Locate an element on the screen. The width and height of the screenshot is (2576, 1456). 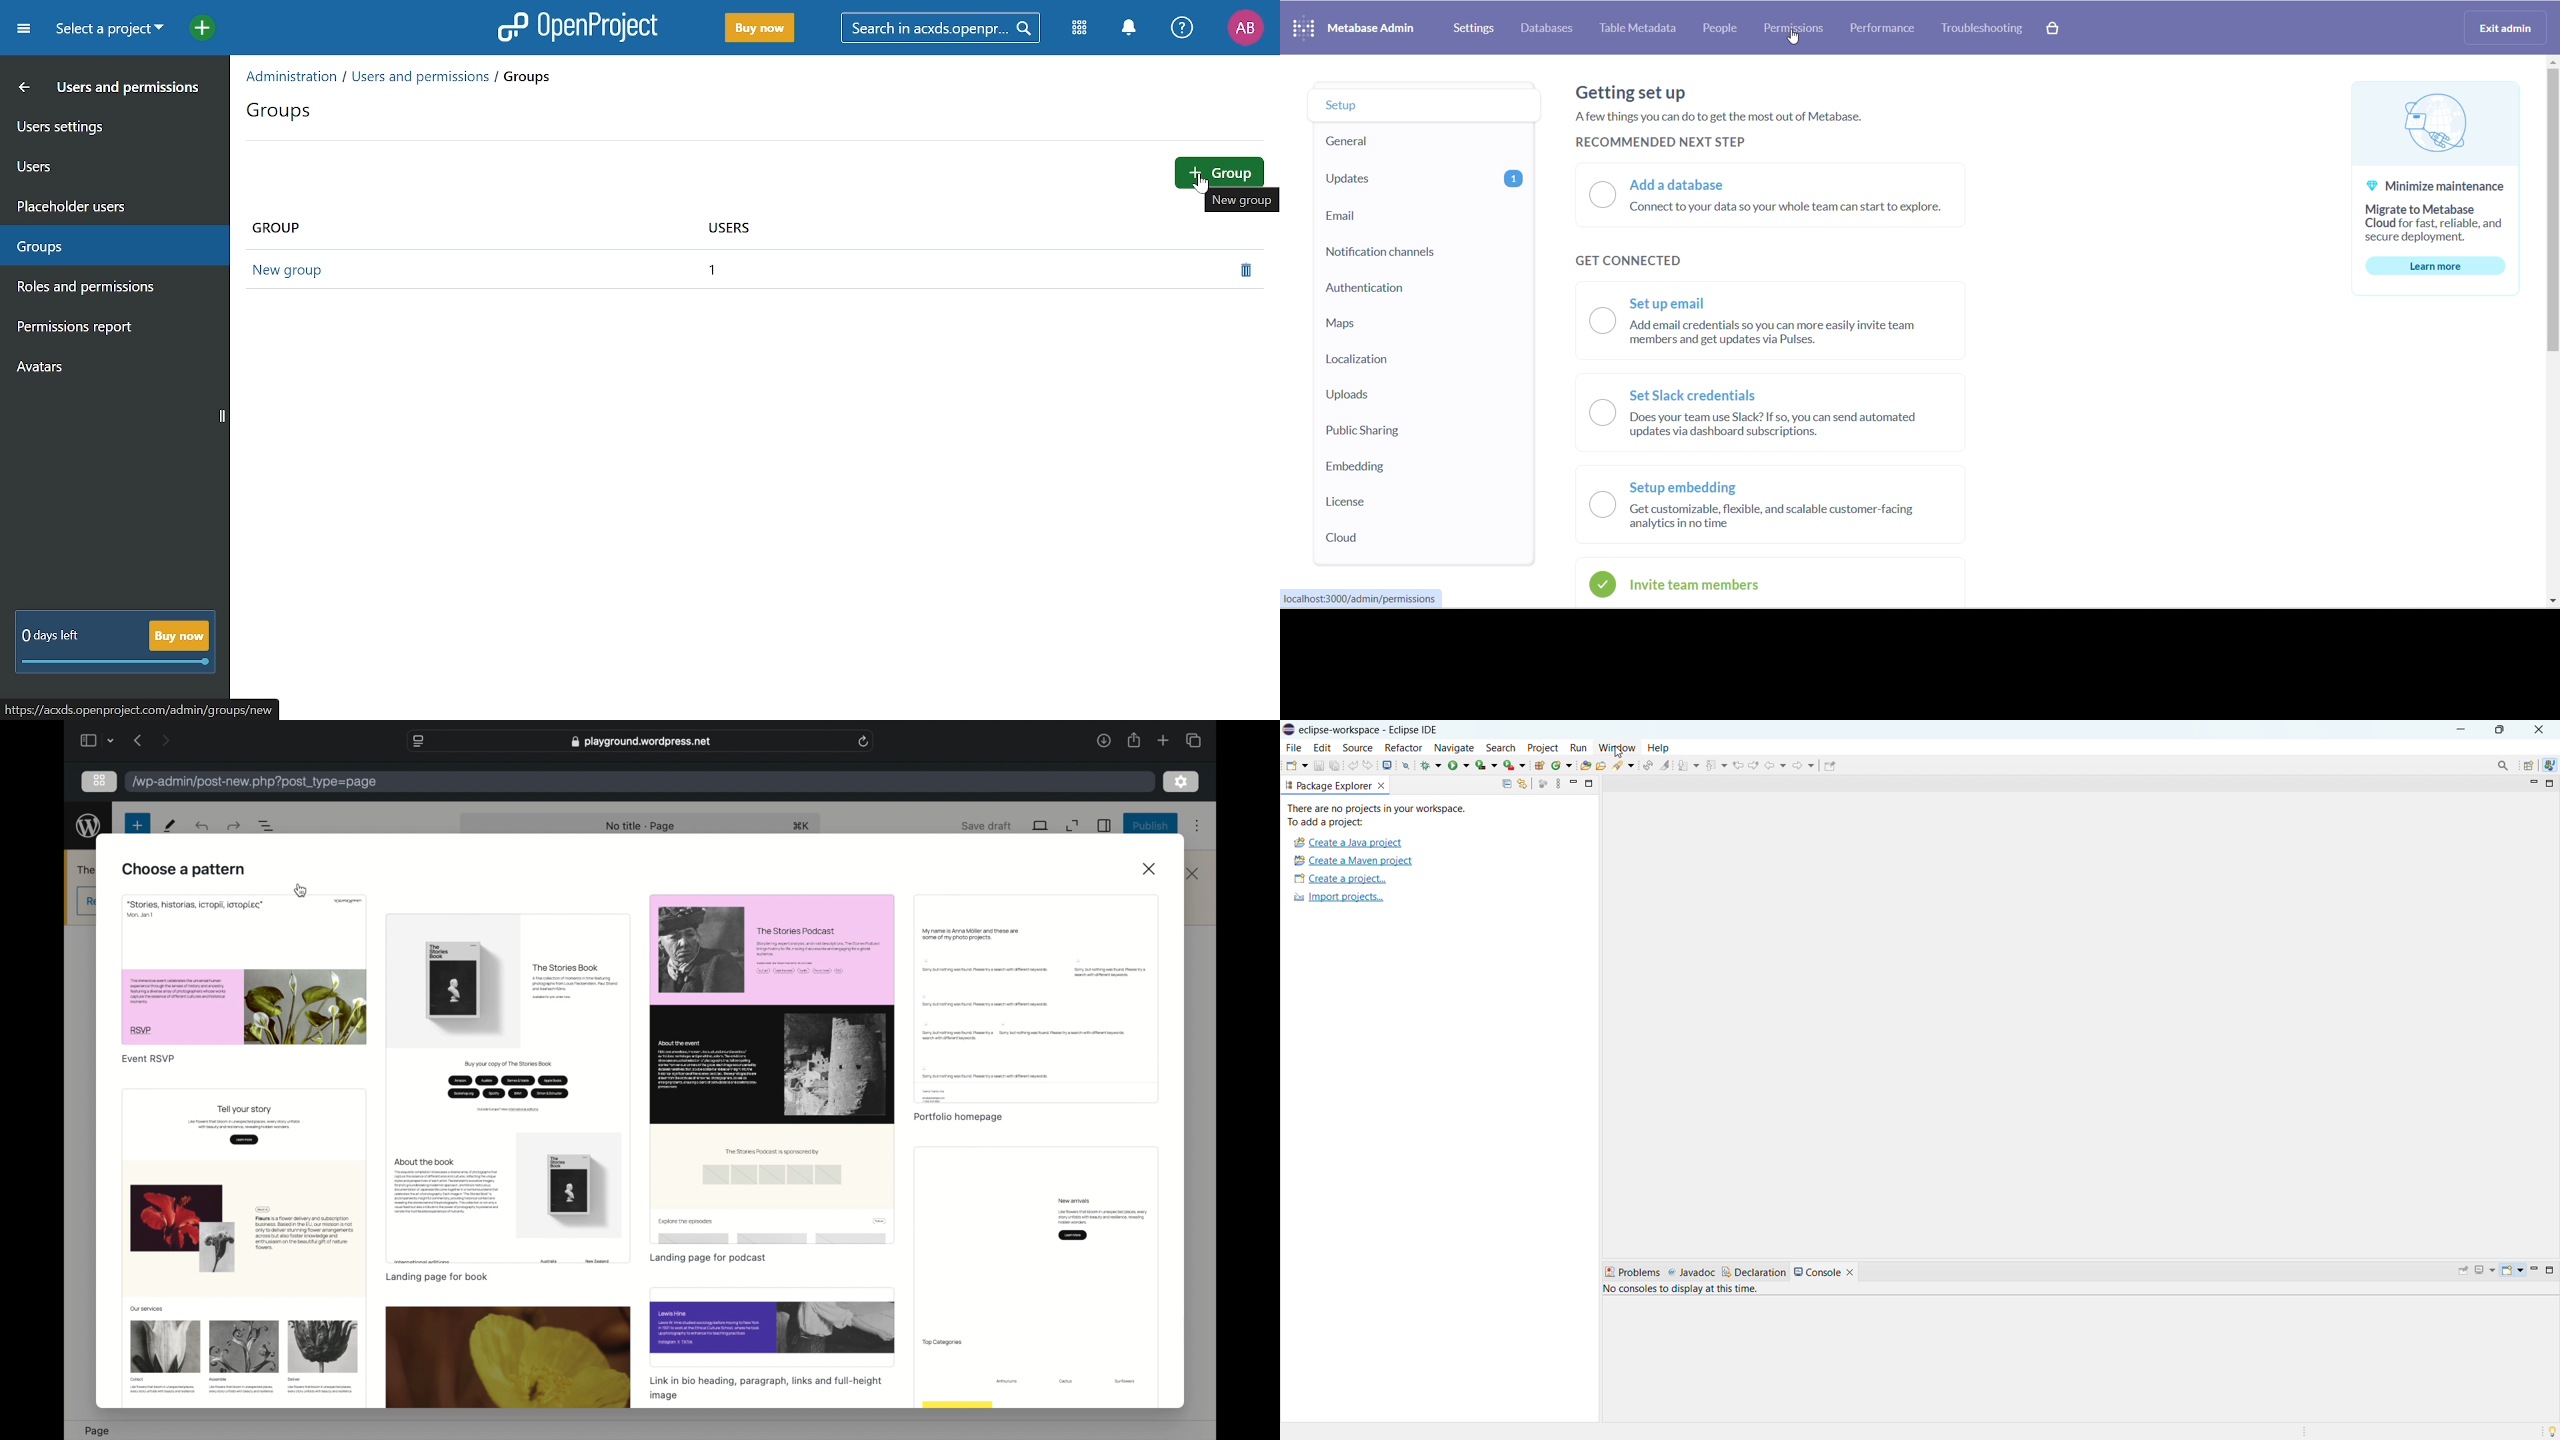
undo is located at coordinates (233, 826).